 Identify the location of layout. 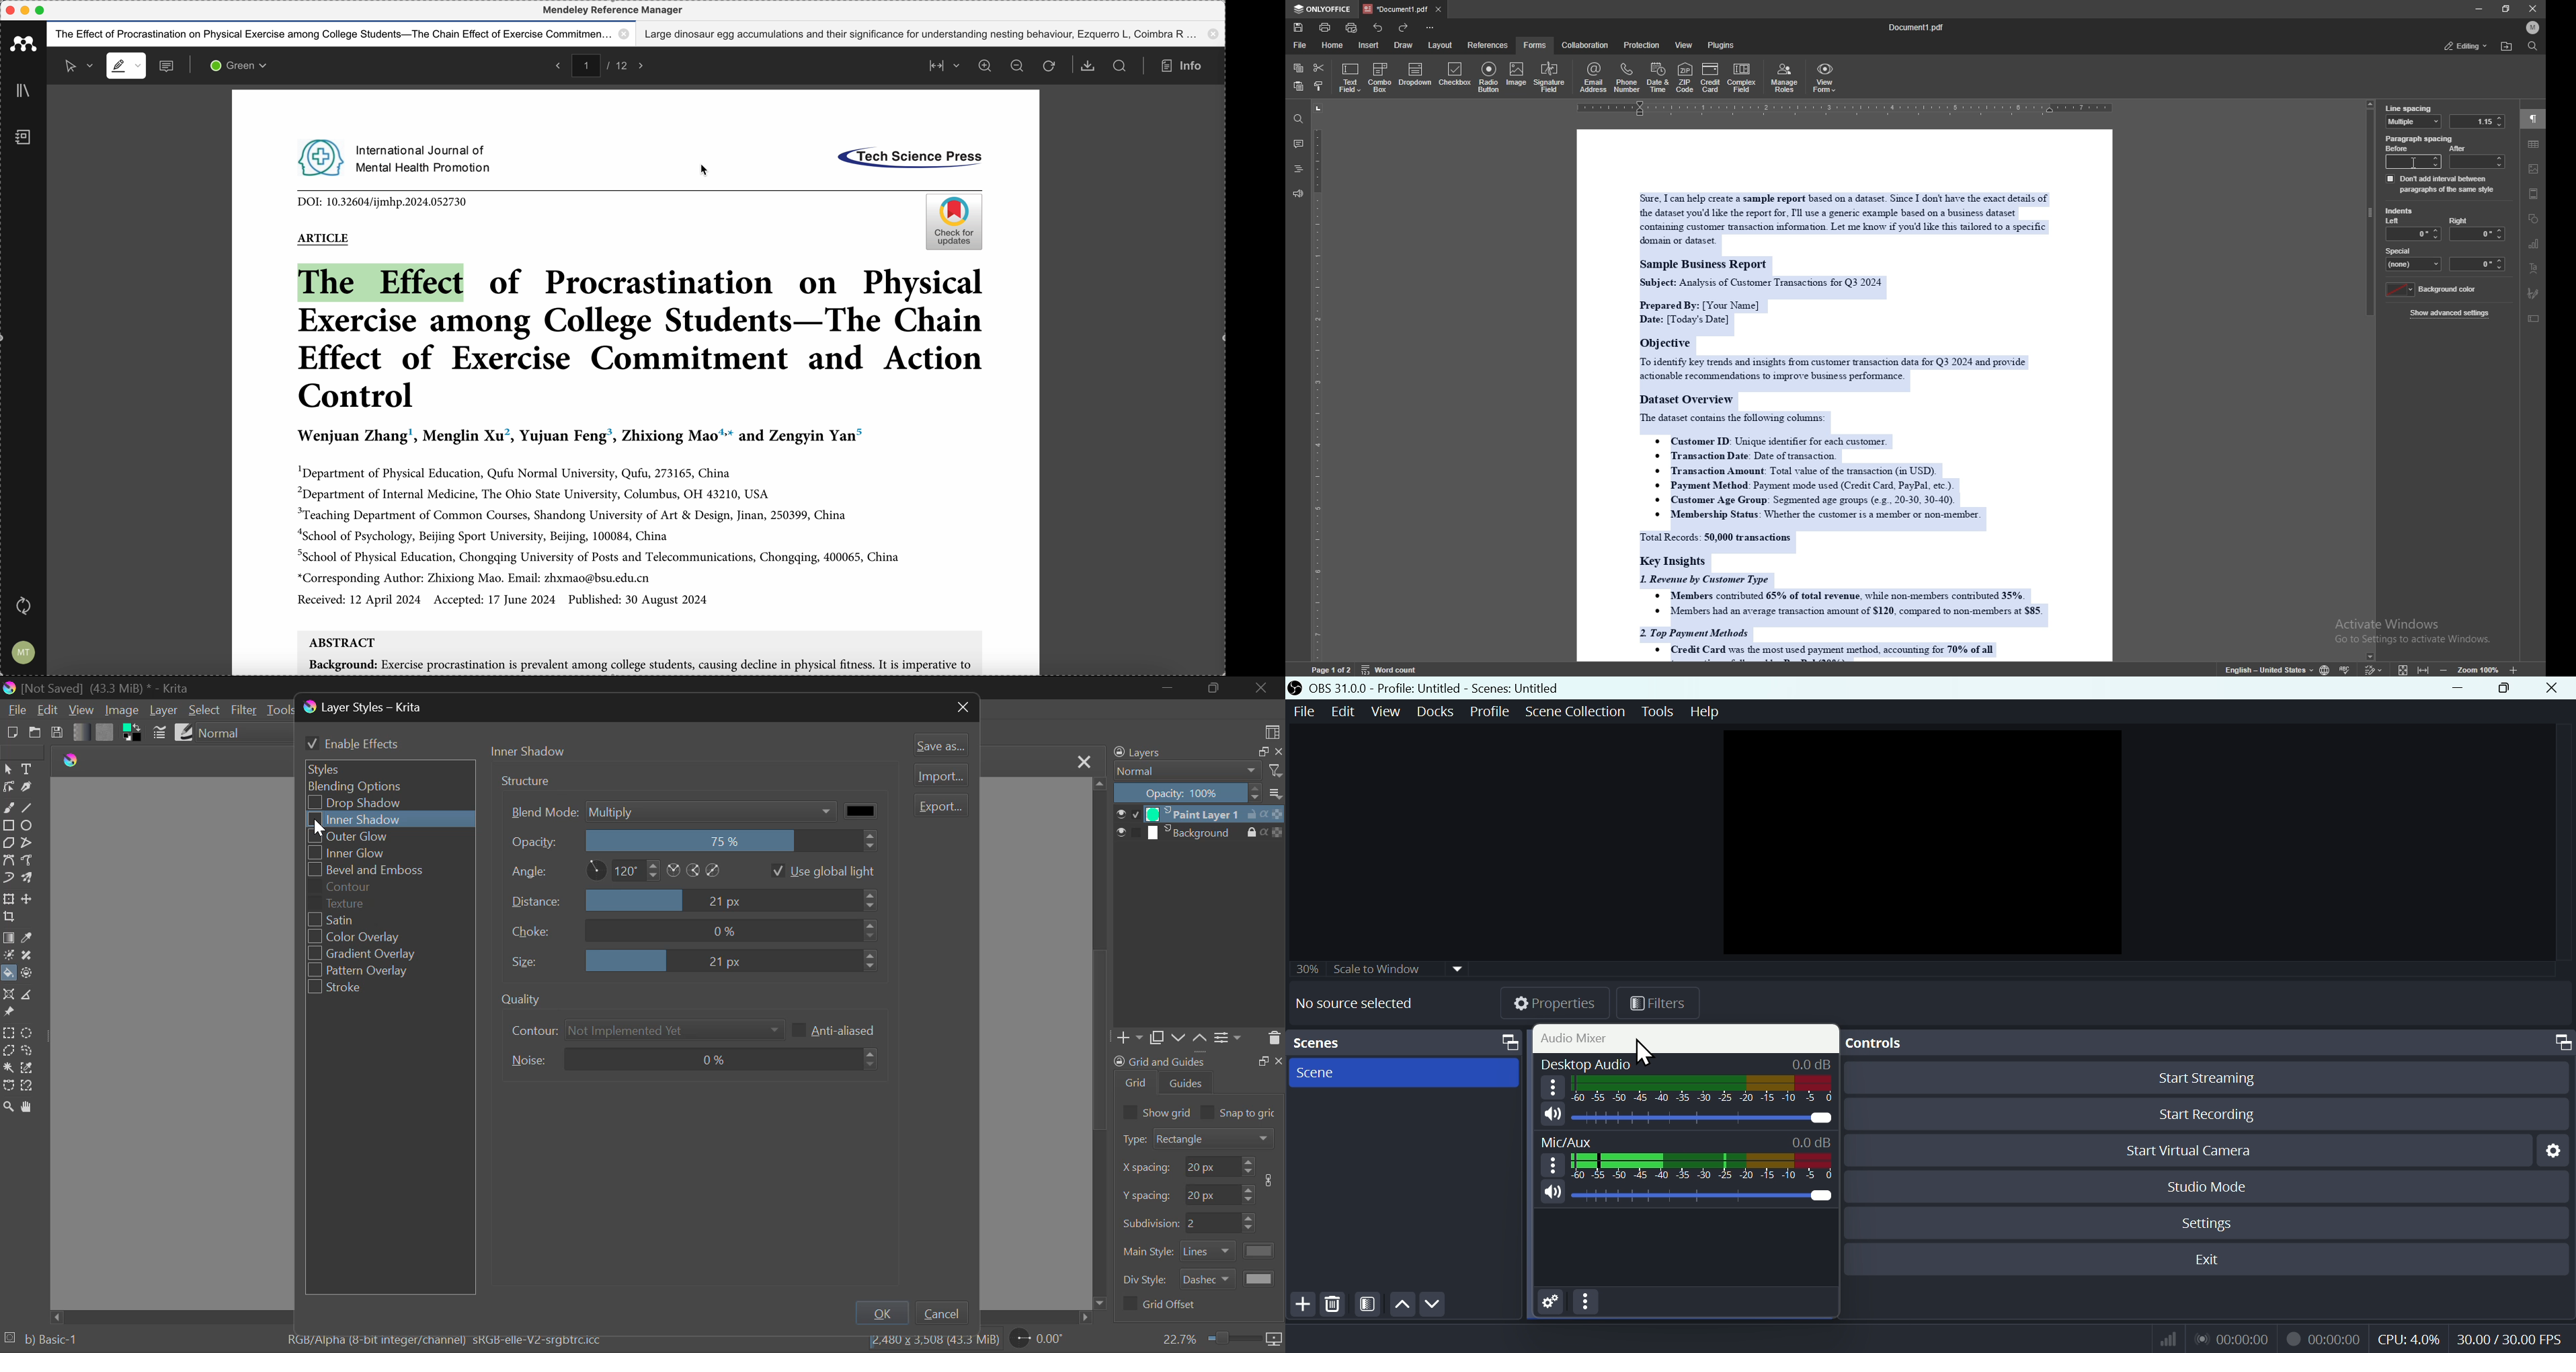
(1440, 45).